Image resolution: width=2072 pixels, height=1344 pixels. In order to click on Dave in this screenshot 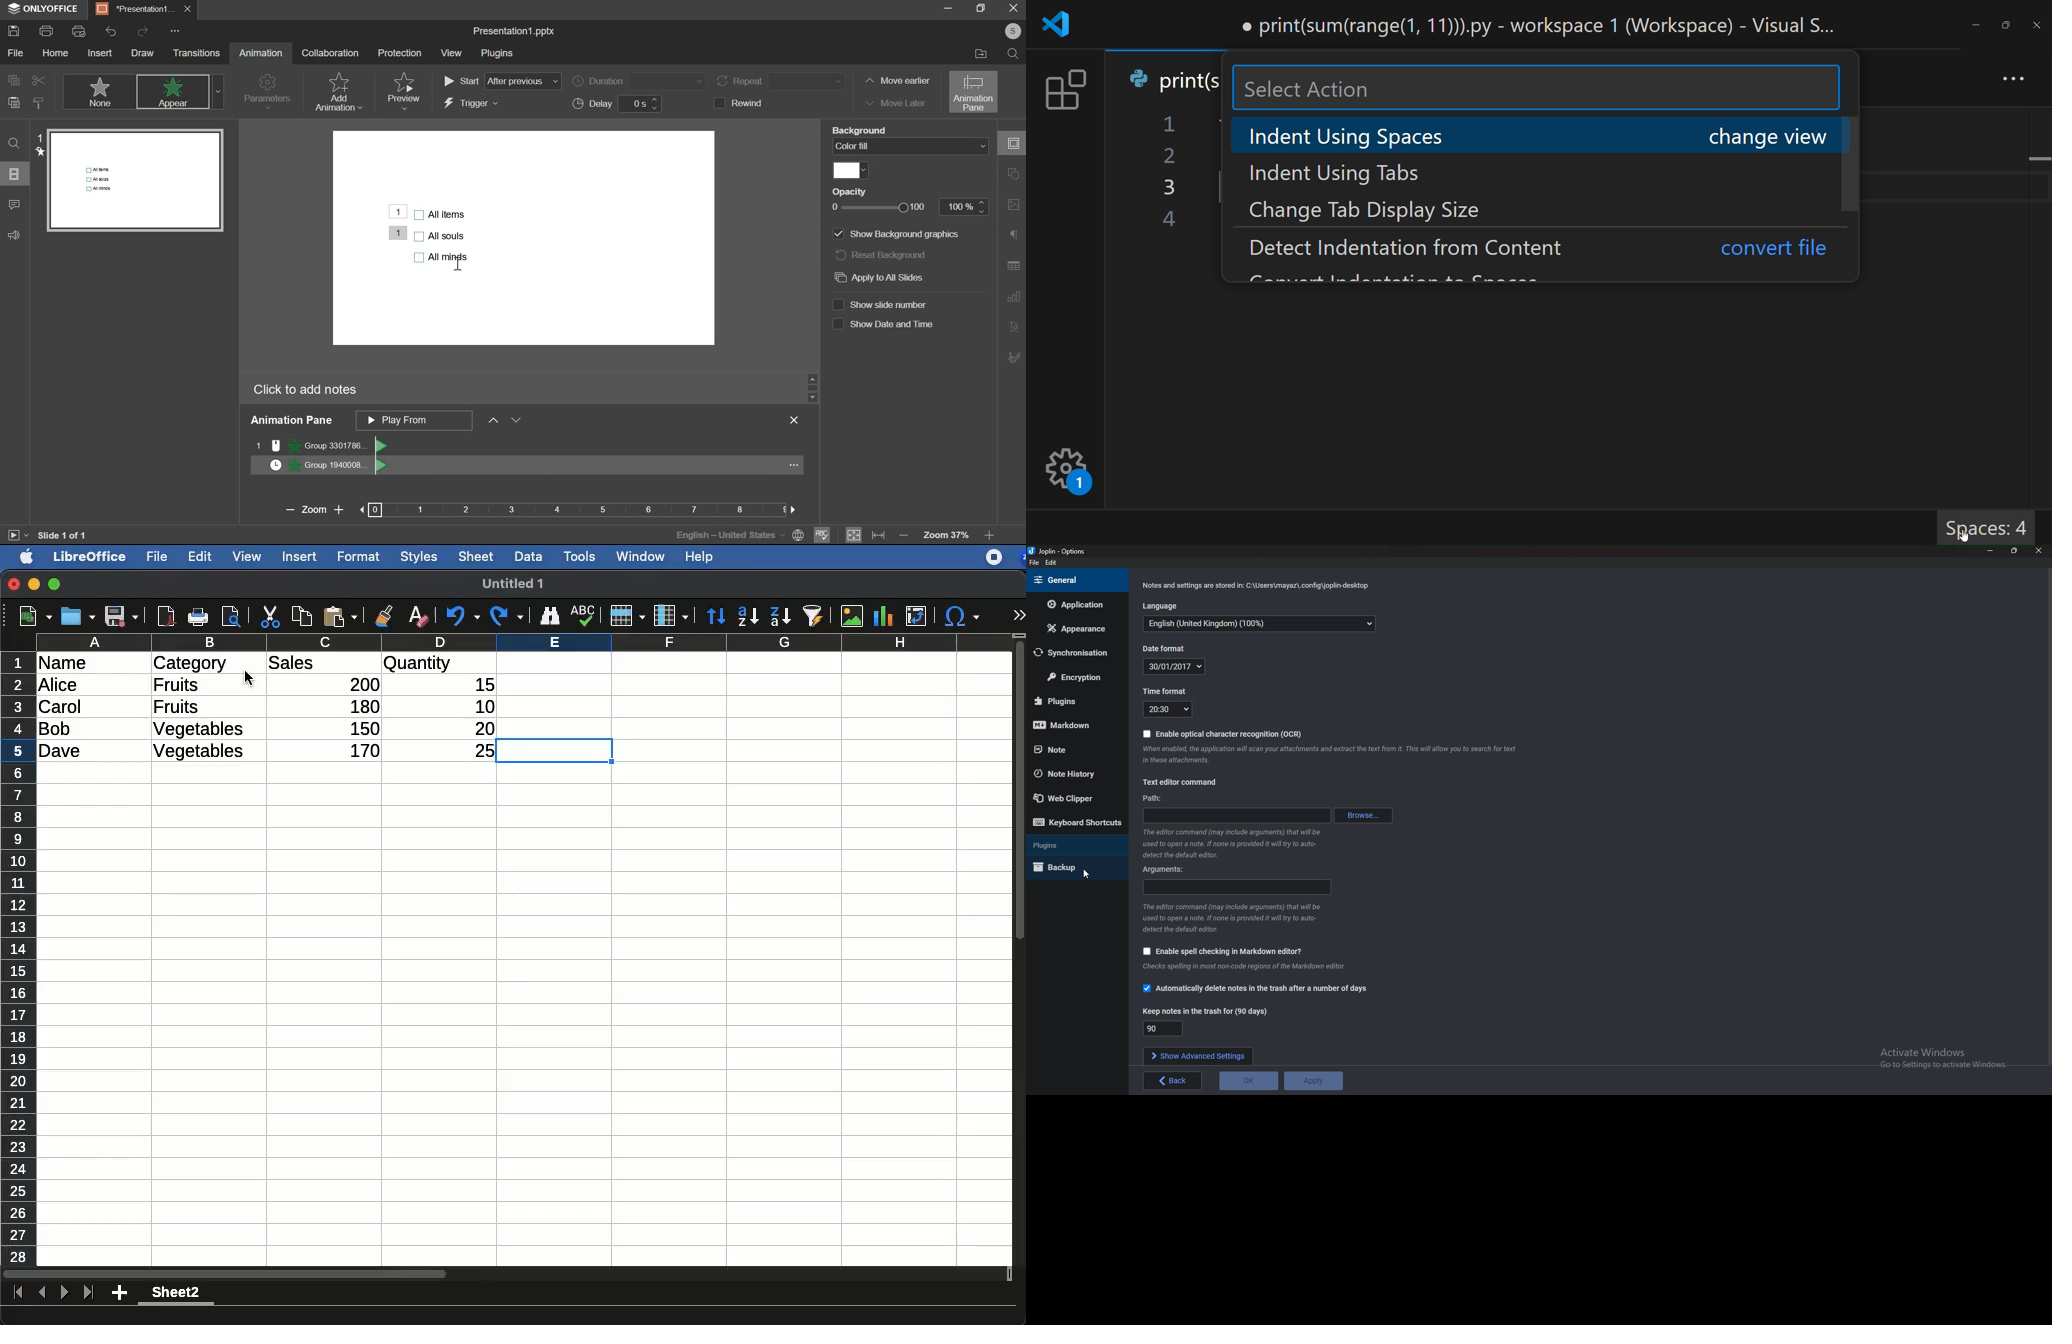, I will do `click(64, 752)`.